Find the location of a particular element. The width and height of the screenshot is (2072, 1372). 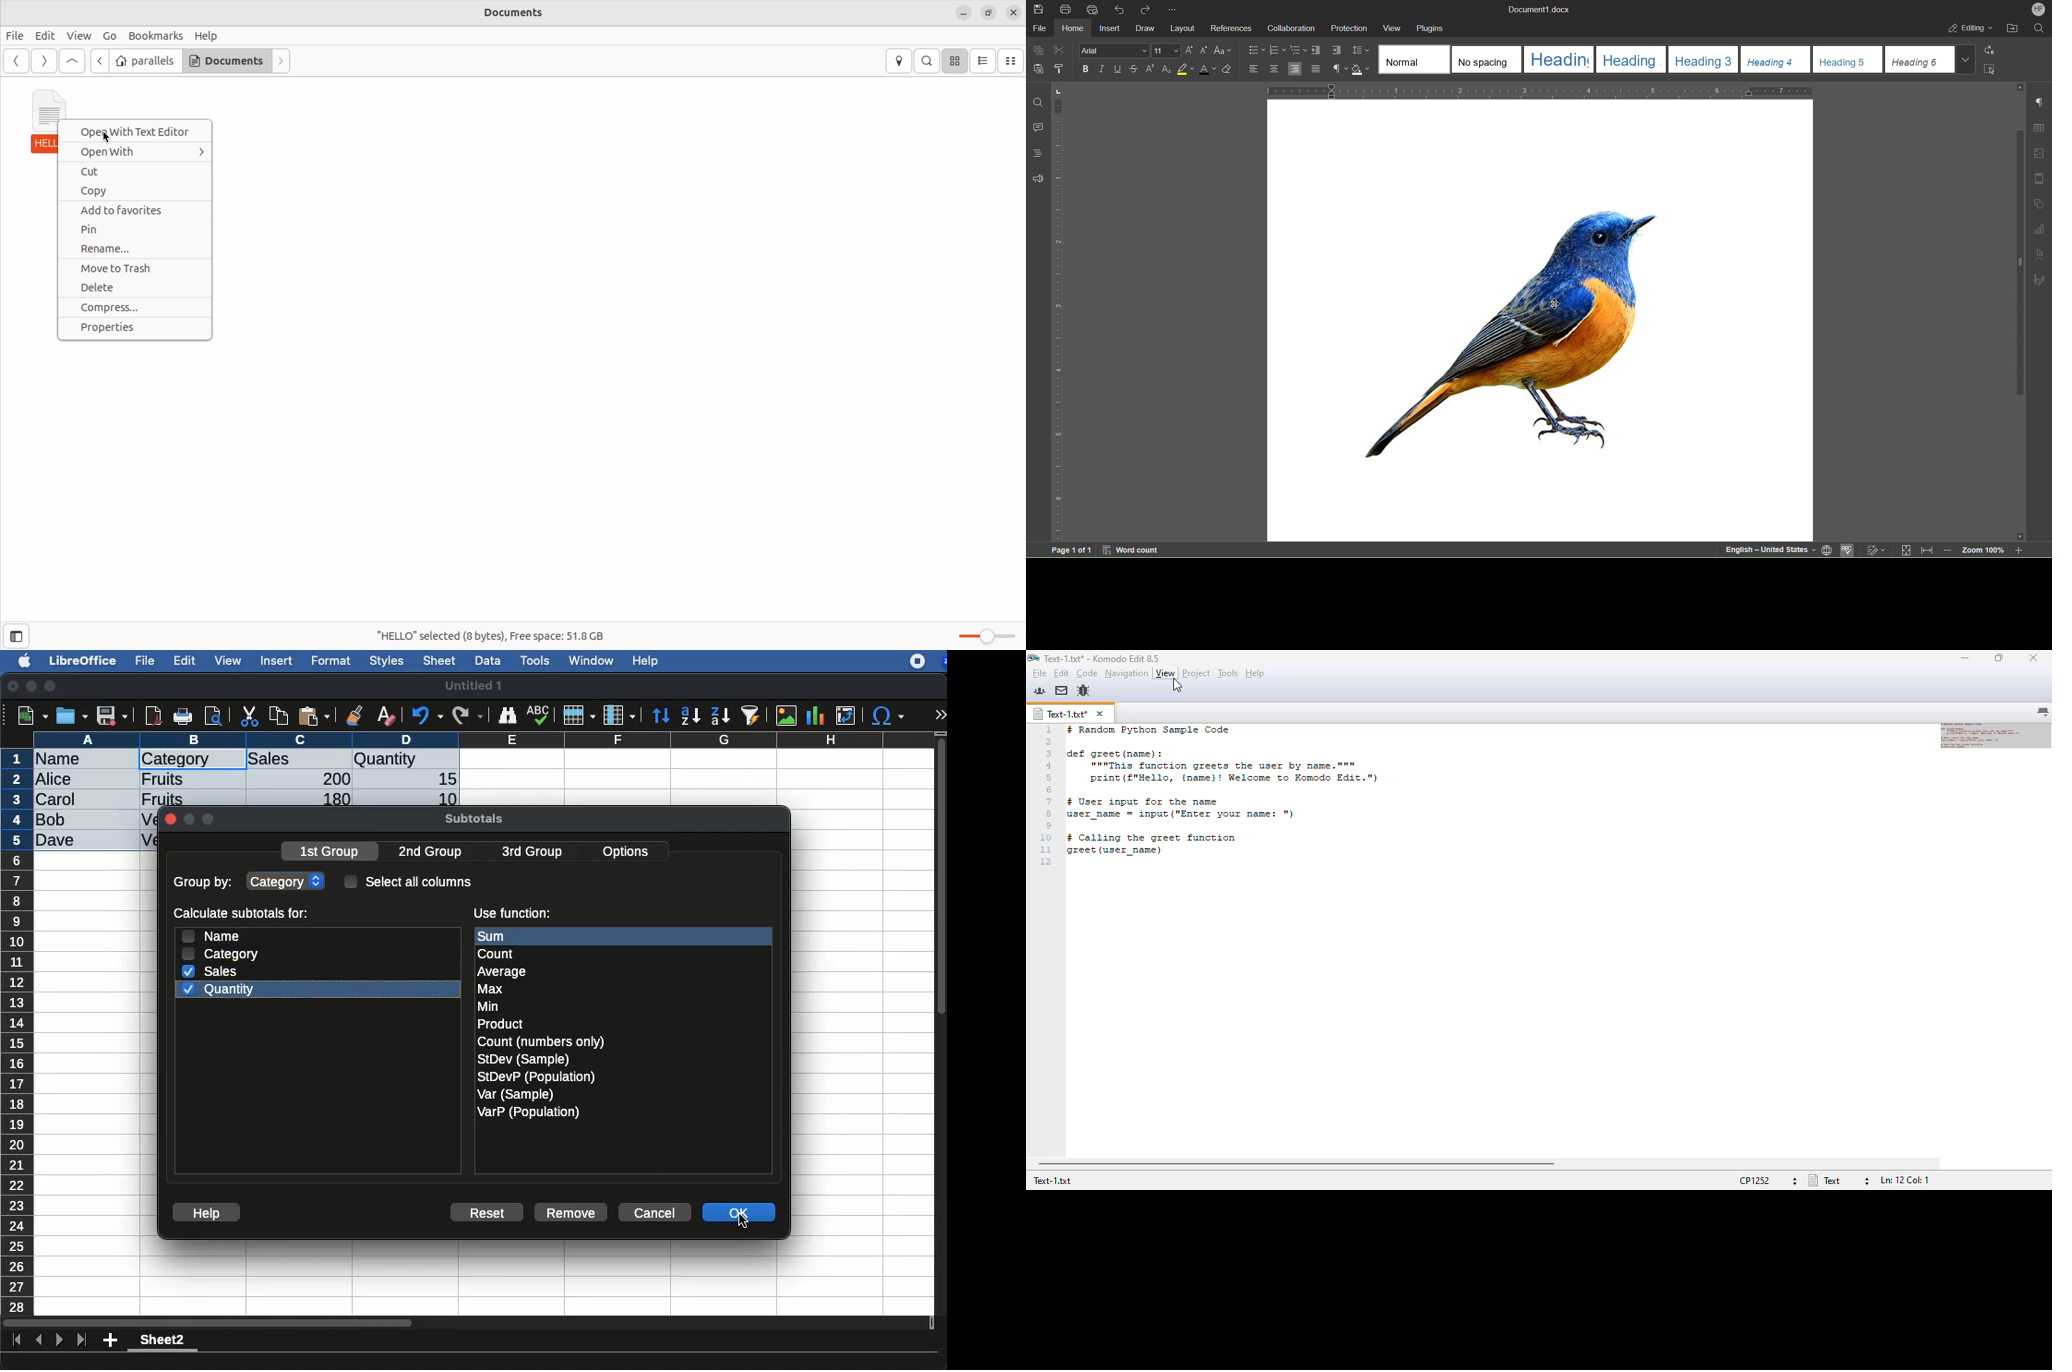

column is located at coordinates (619, 716).